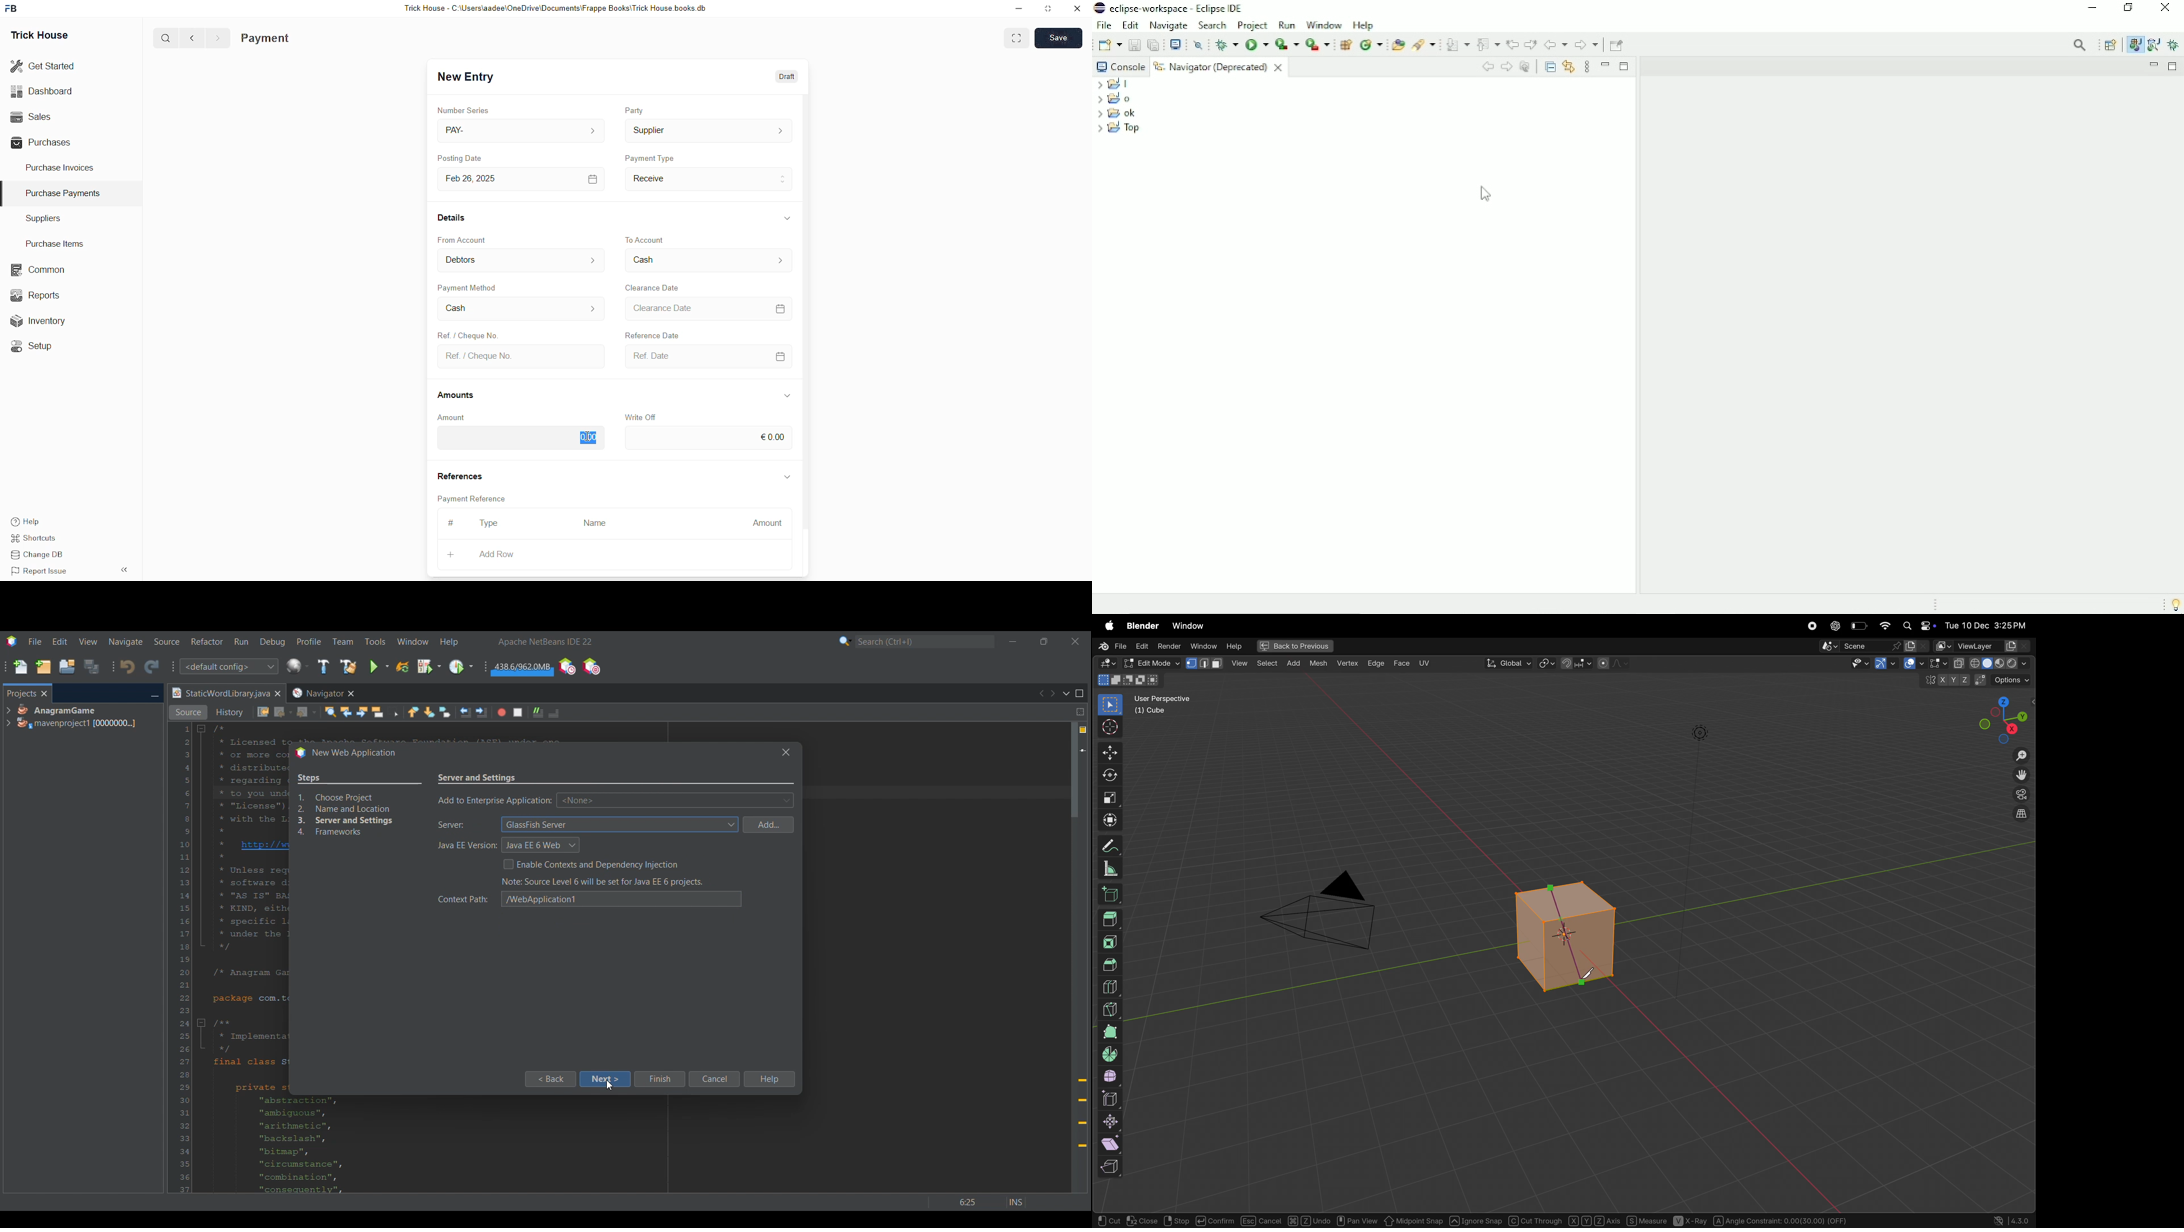  What do you see at coordinates (708, 131) in the screenshot?
I see `Supplier` at bounding box center [708, 131].